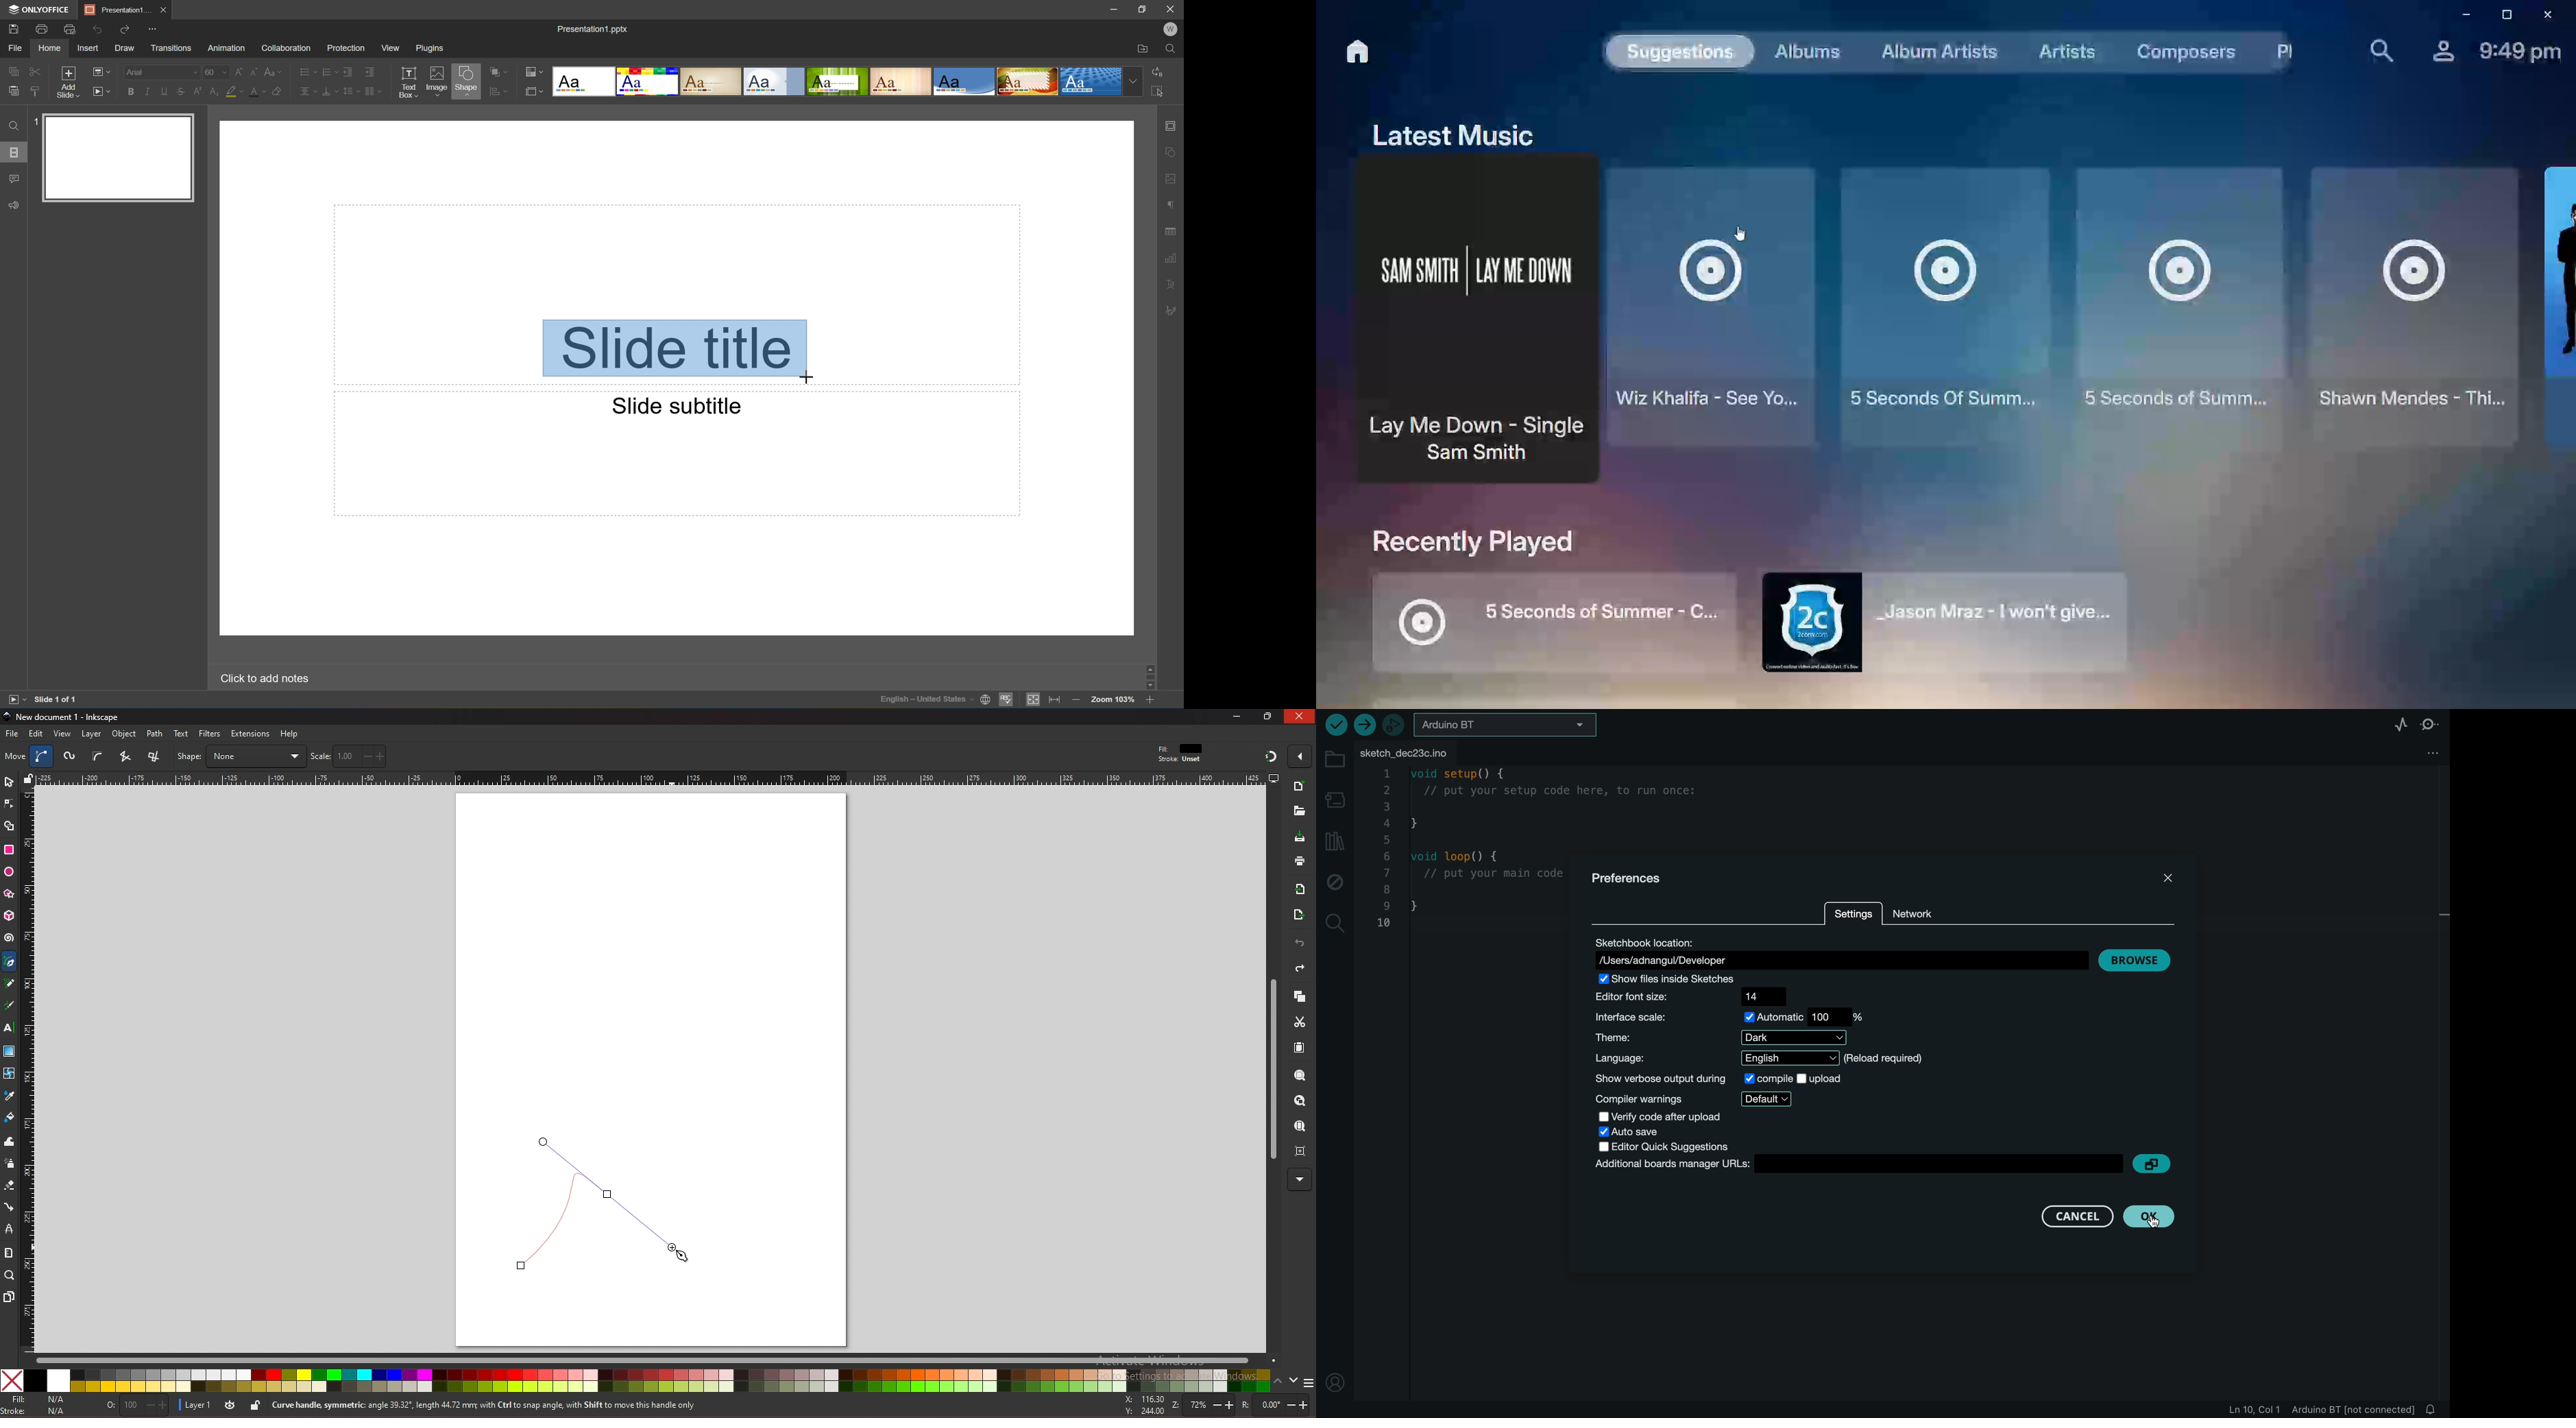 The image size is (2576, 1428). What do you see at coordinates (9, 1186) in the screenshot?
I see `eraser` at bounding box center [9, 1186].